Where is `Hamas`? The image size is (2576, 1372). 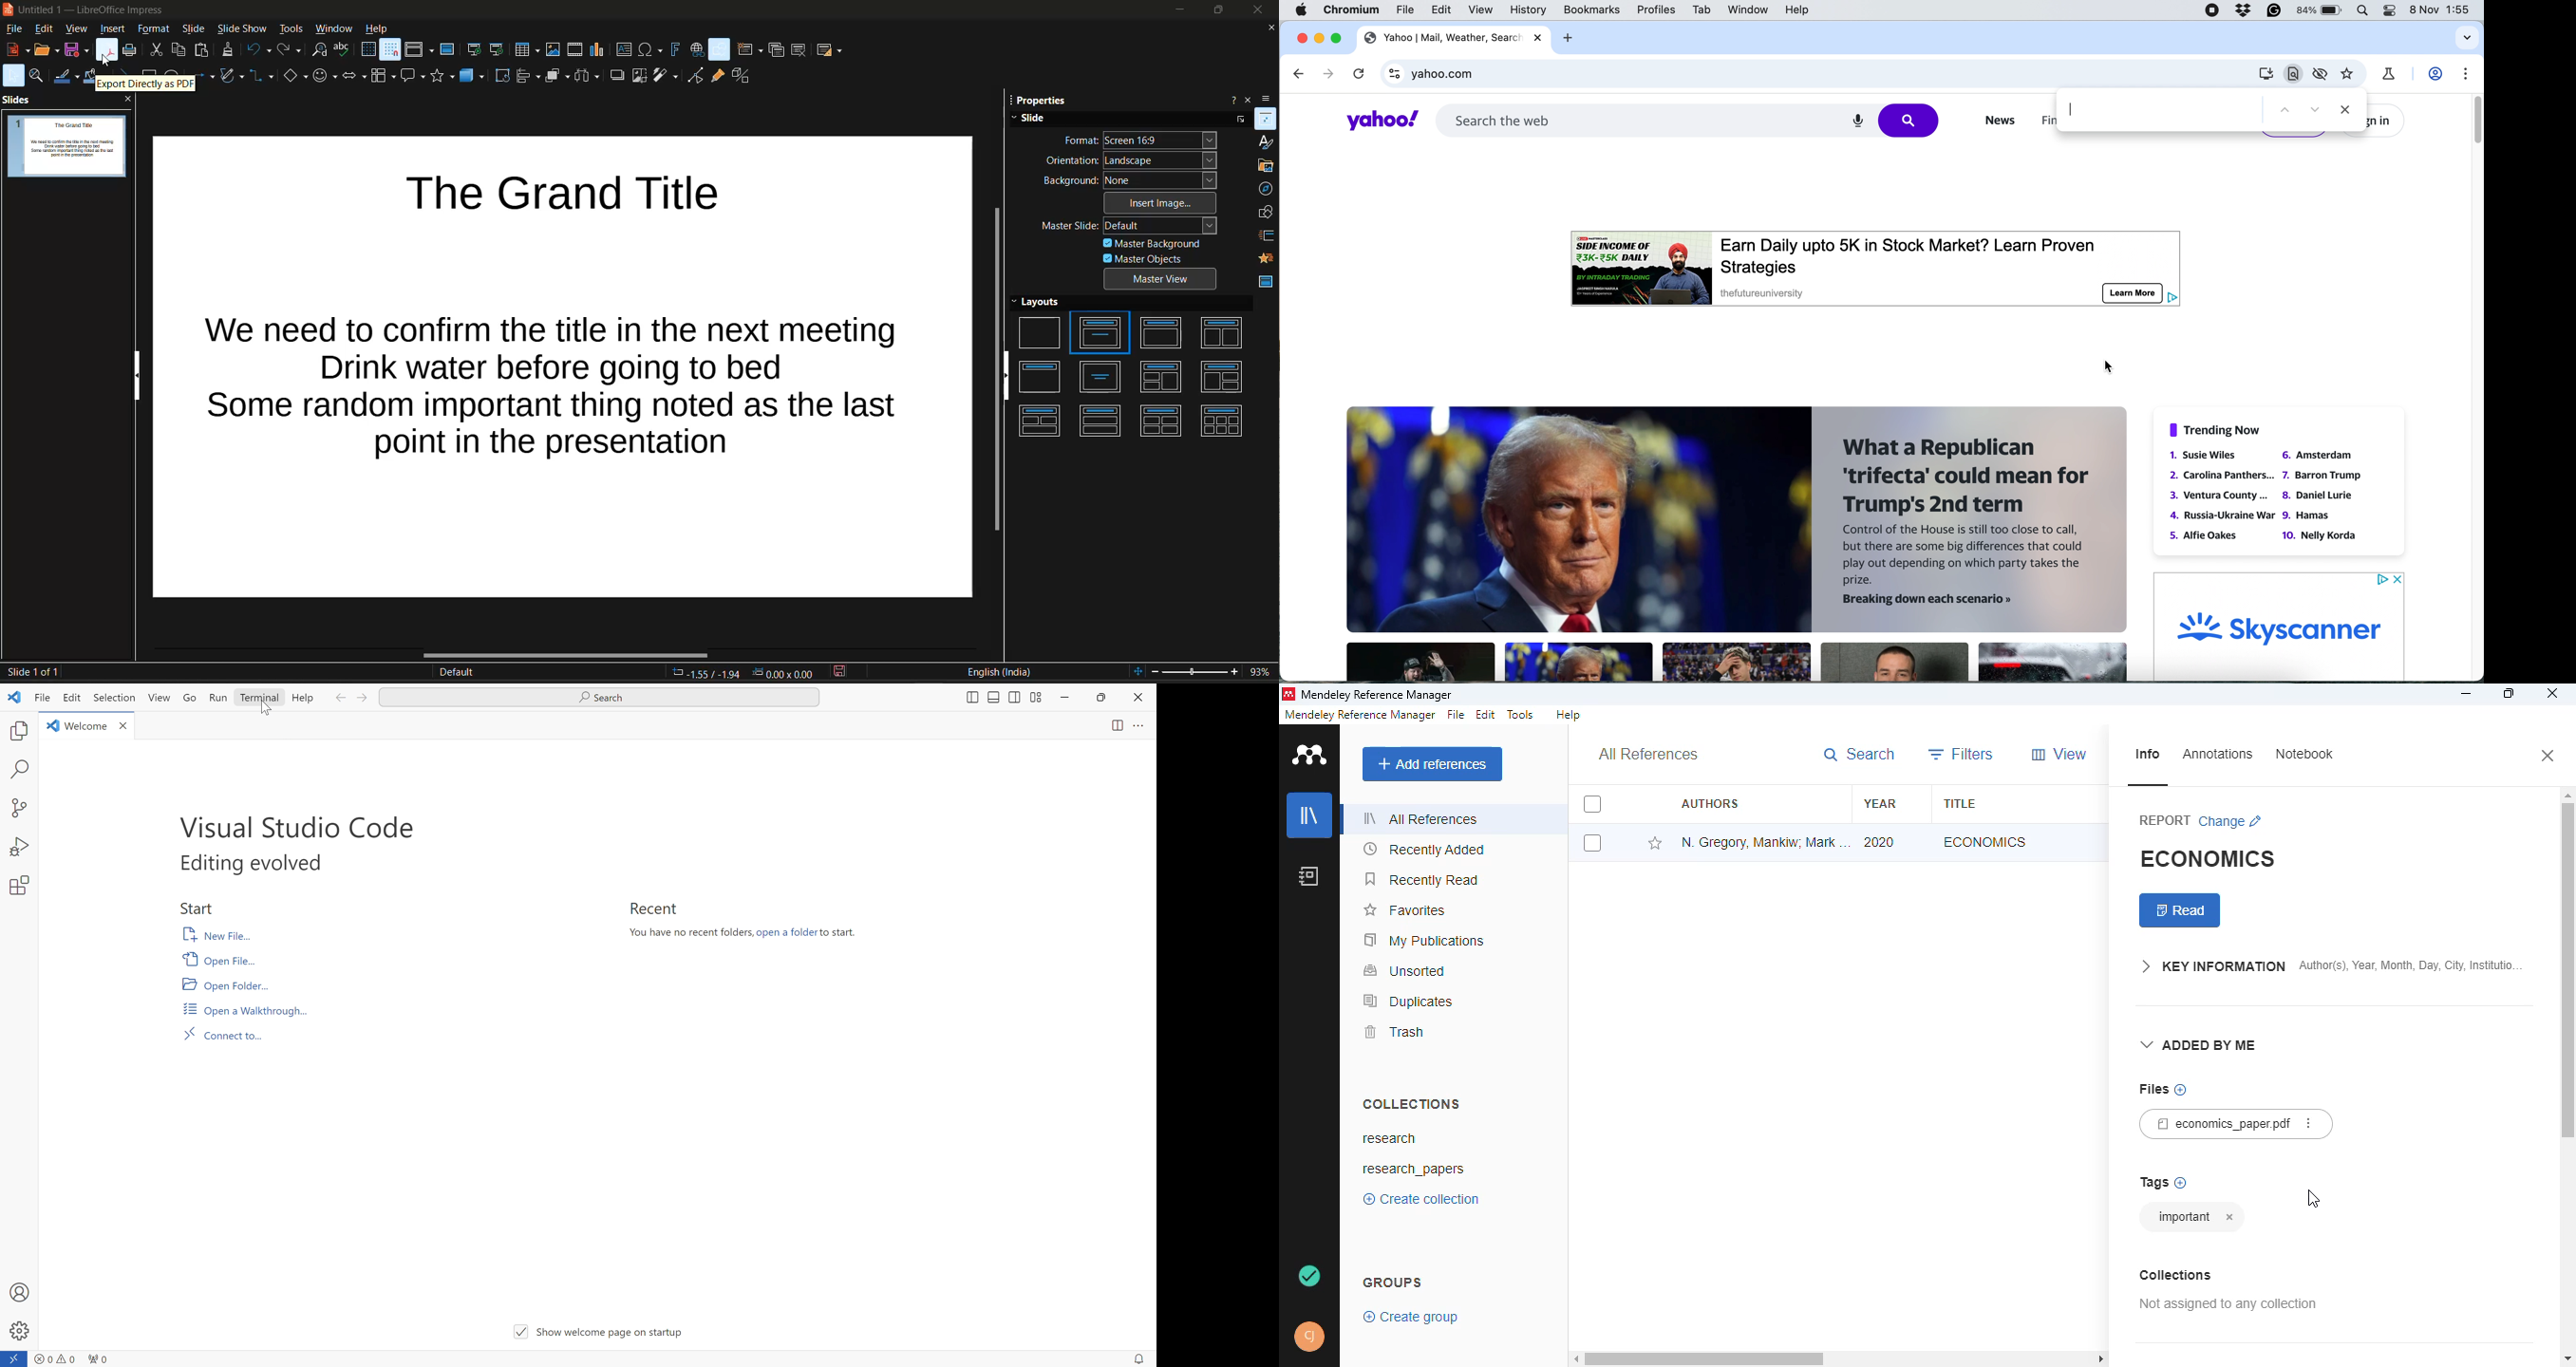 Hamas is located at coordinates (2307, 517).